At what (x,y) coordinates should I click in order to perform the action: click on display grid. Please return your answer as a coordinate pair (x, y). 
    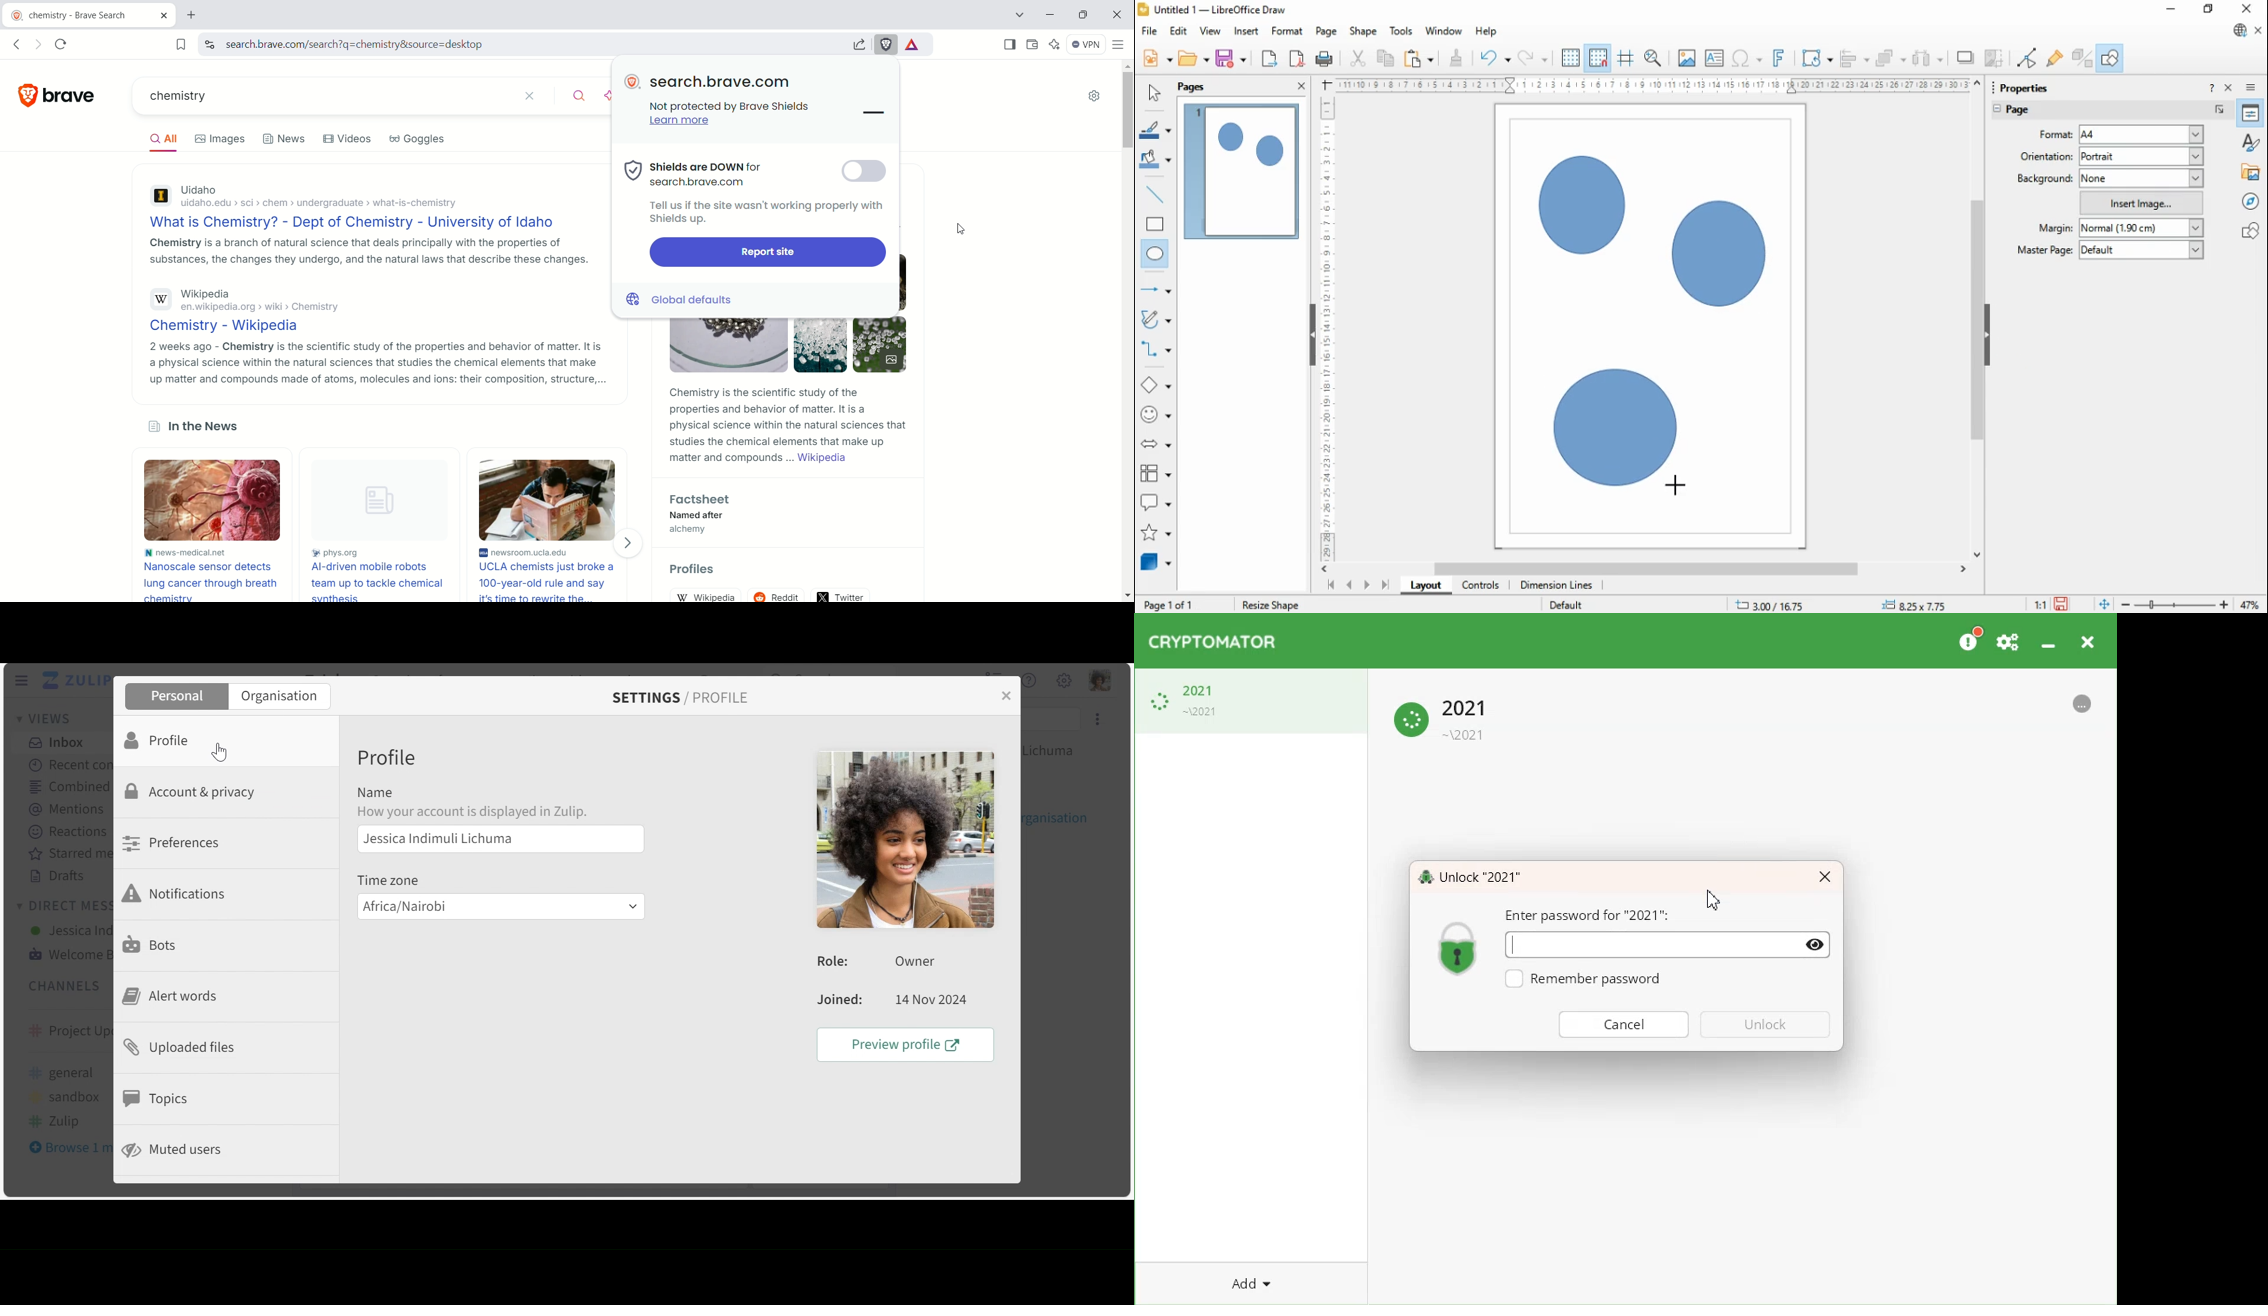
    Looking at the image, I should click on (1570, 58).